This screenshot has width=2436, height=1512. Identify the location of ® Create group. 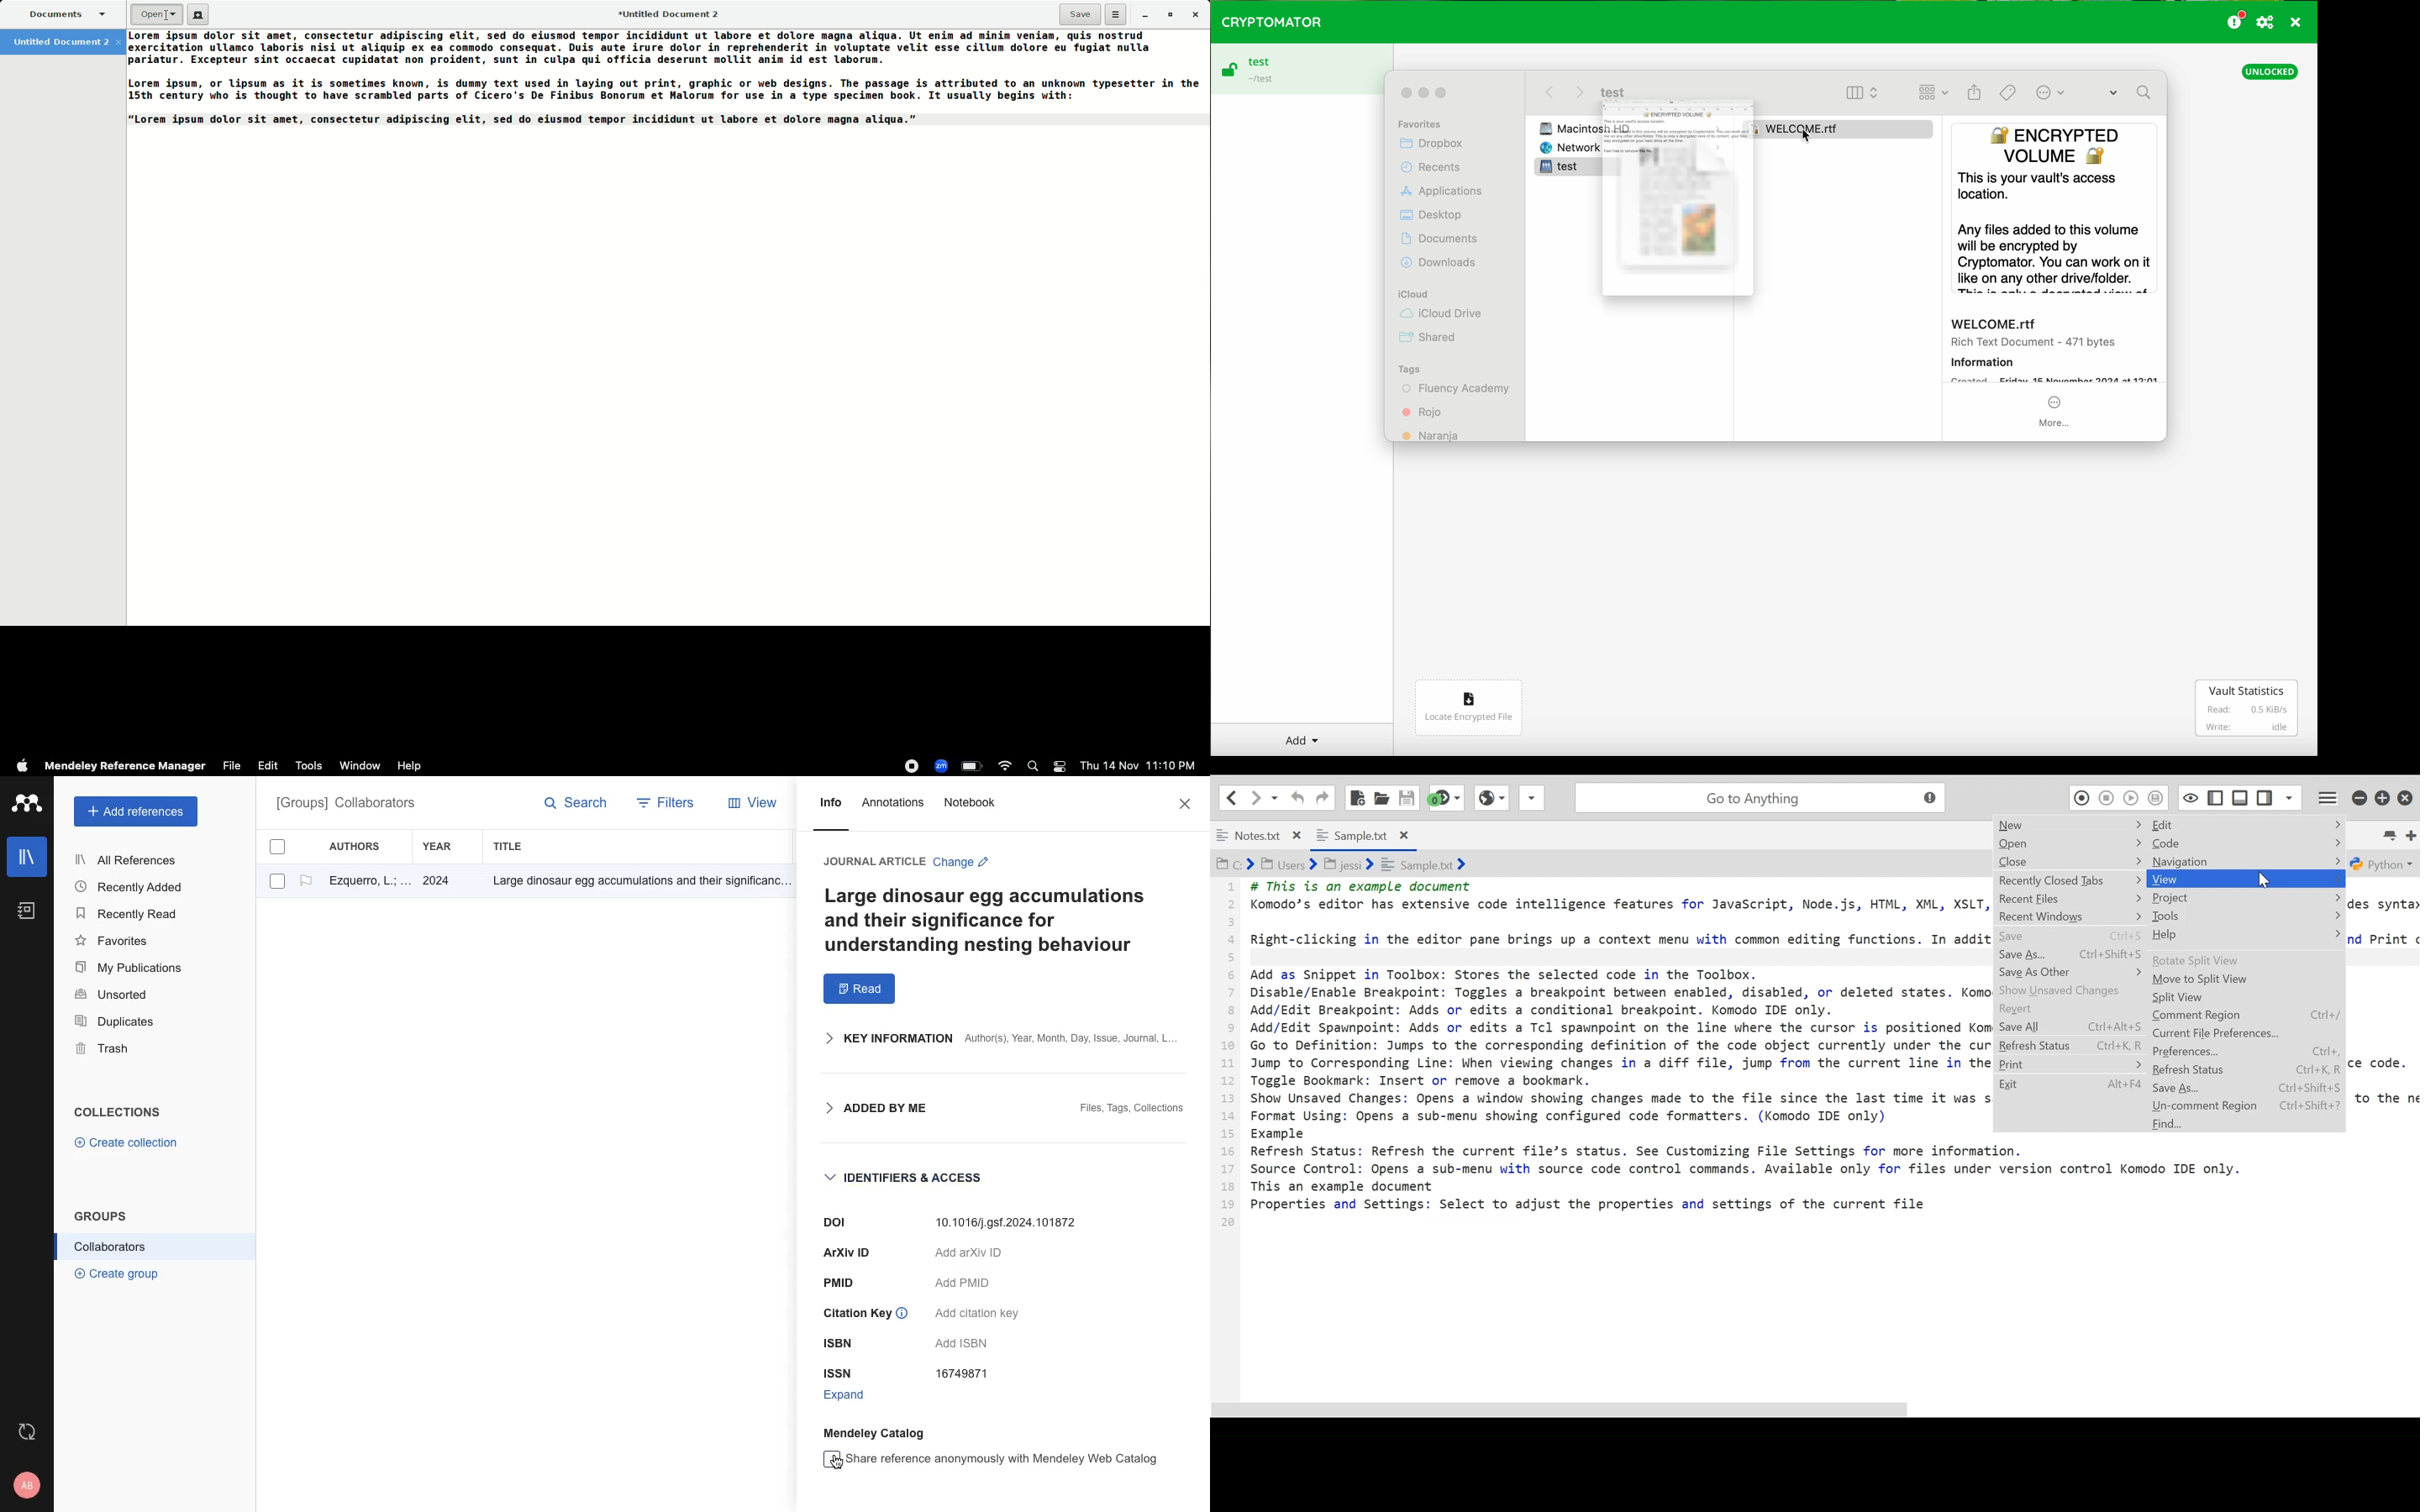
(113, 1273).